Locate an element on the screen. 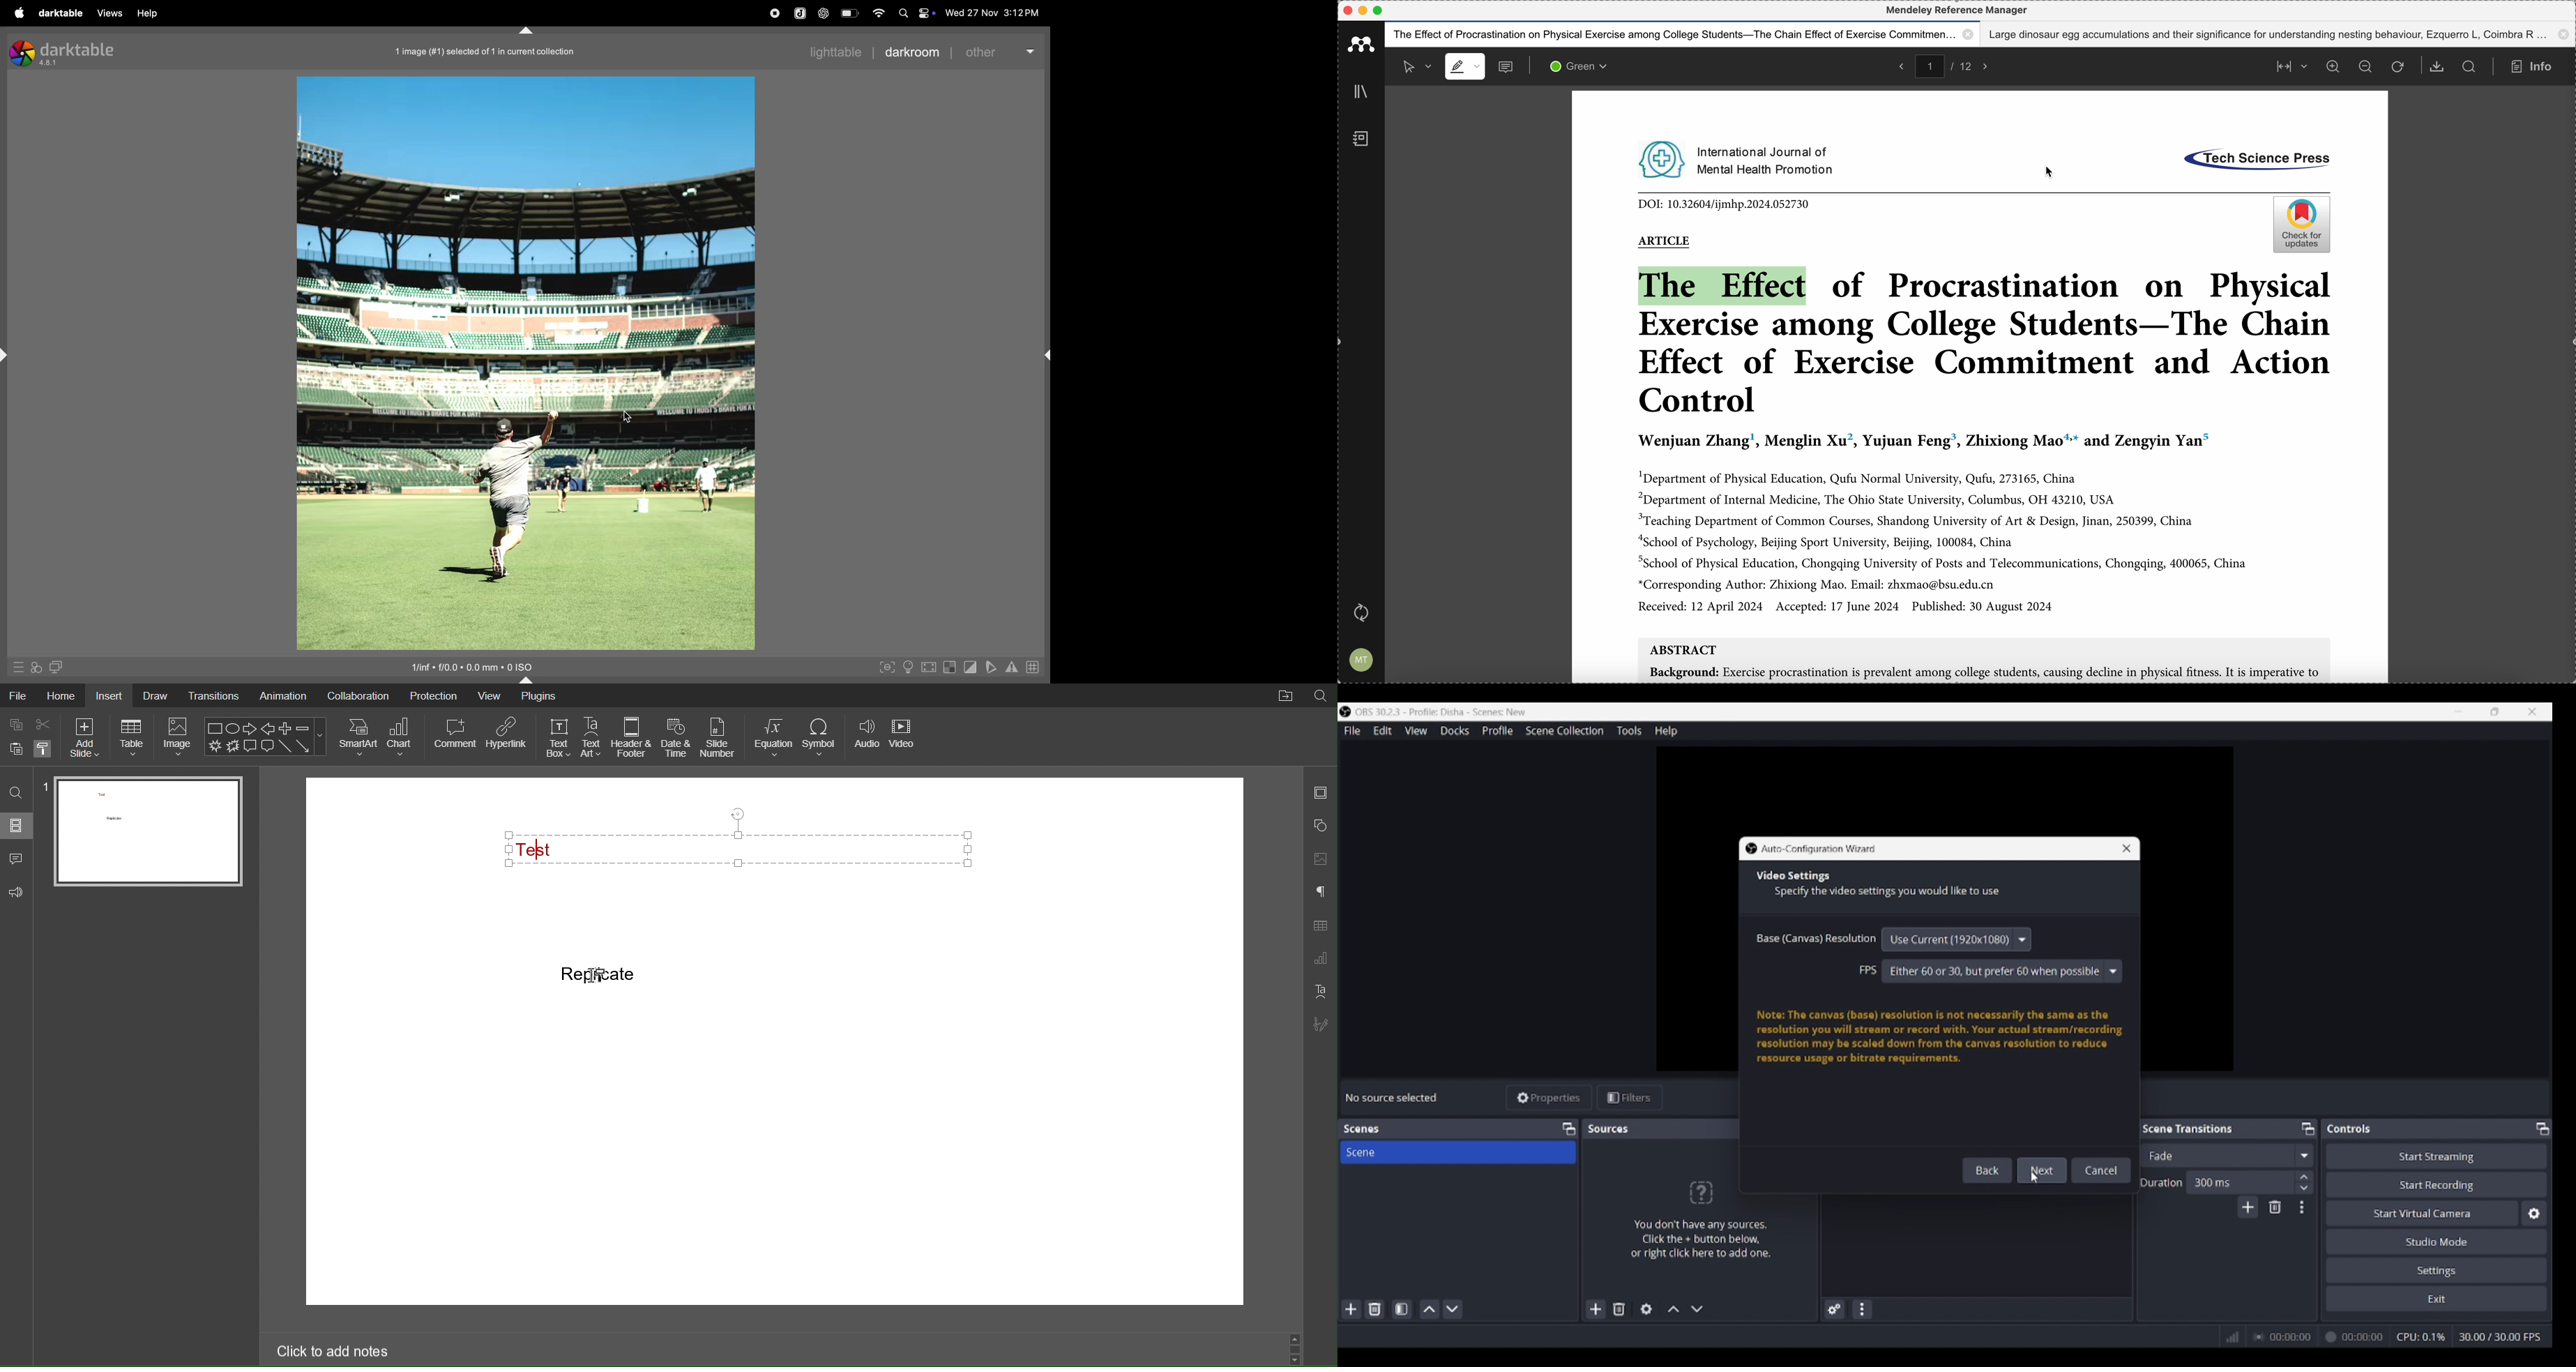  Indicates FPS options is located at coordinates (1868, 970).